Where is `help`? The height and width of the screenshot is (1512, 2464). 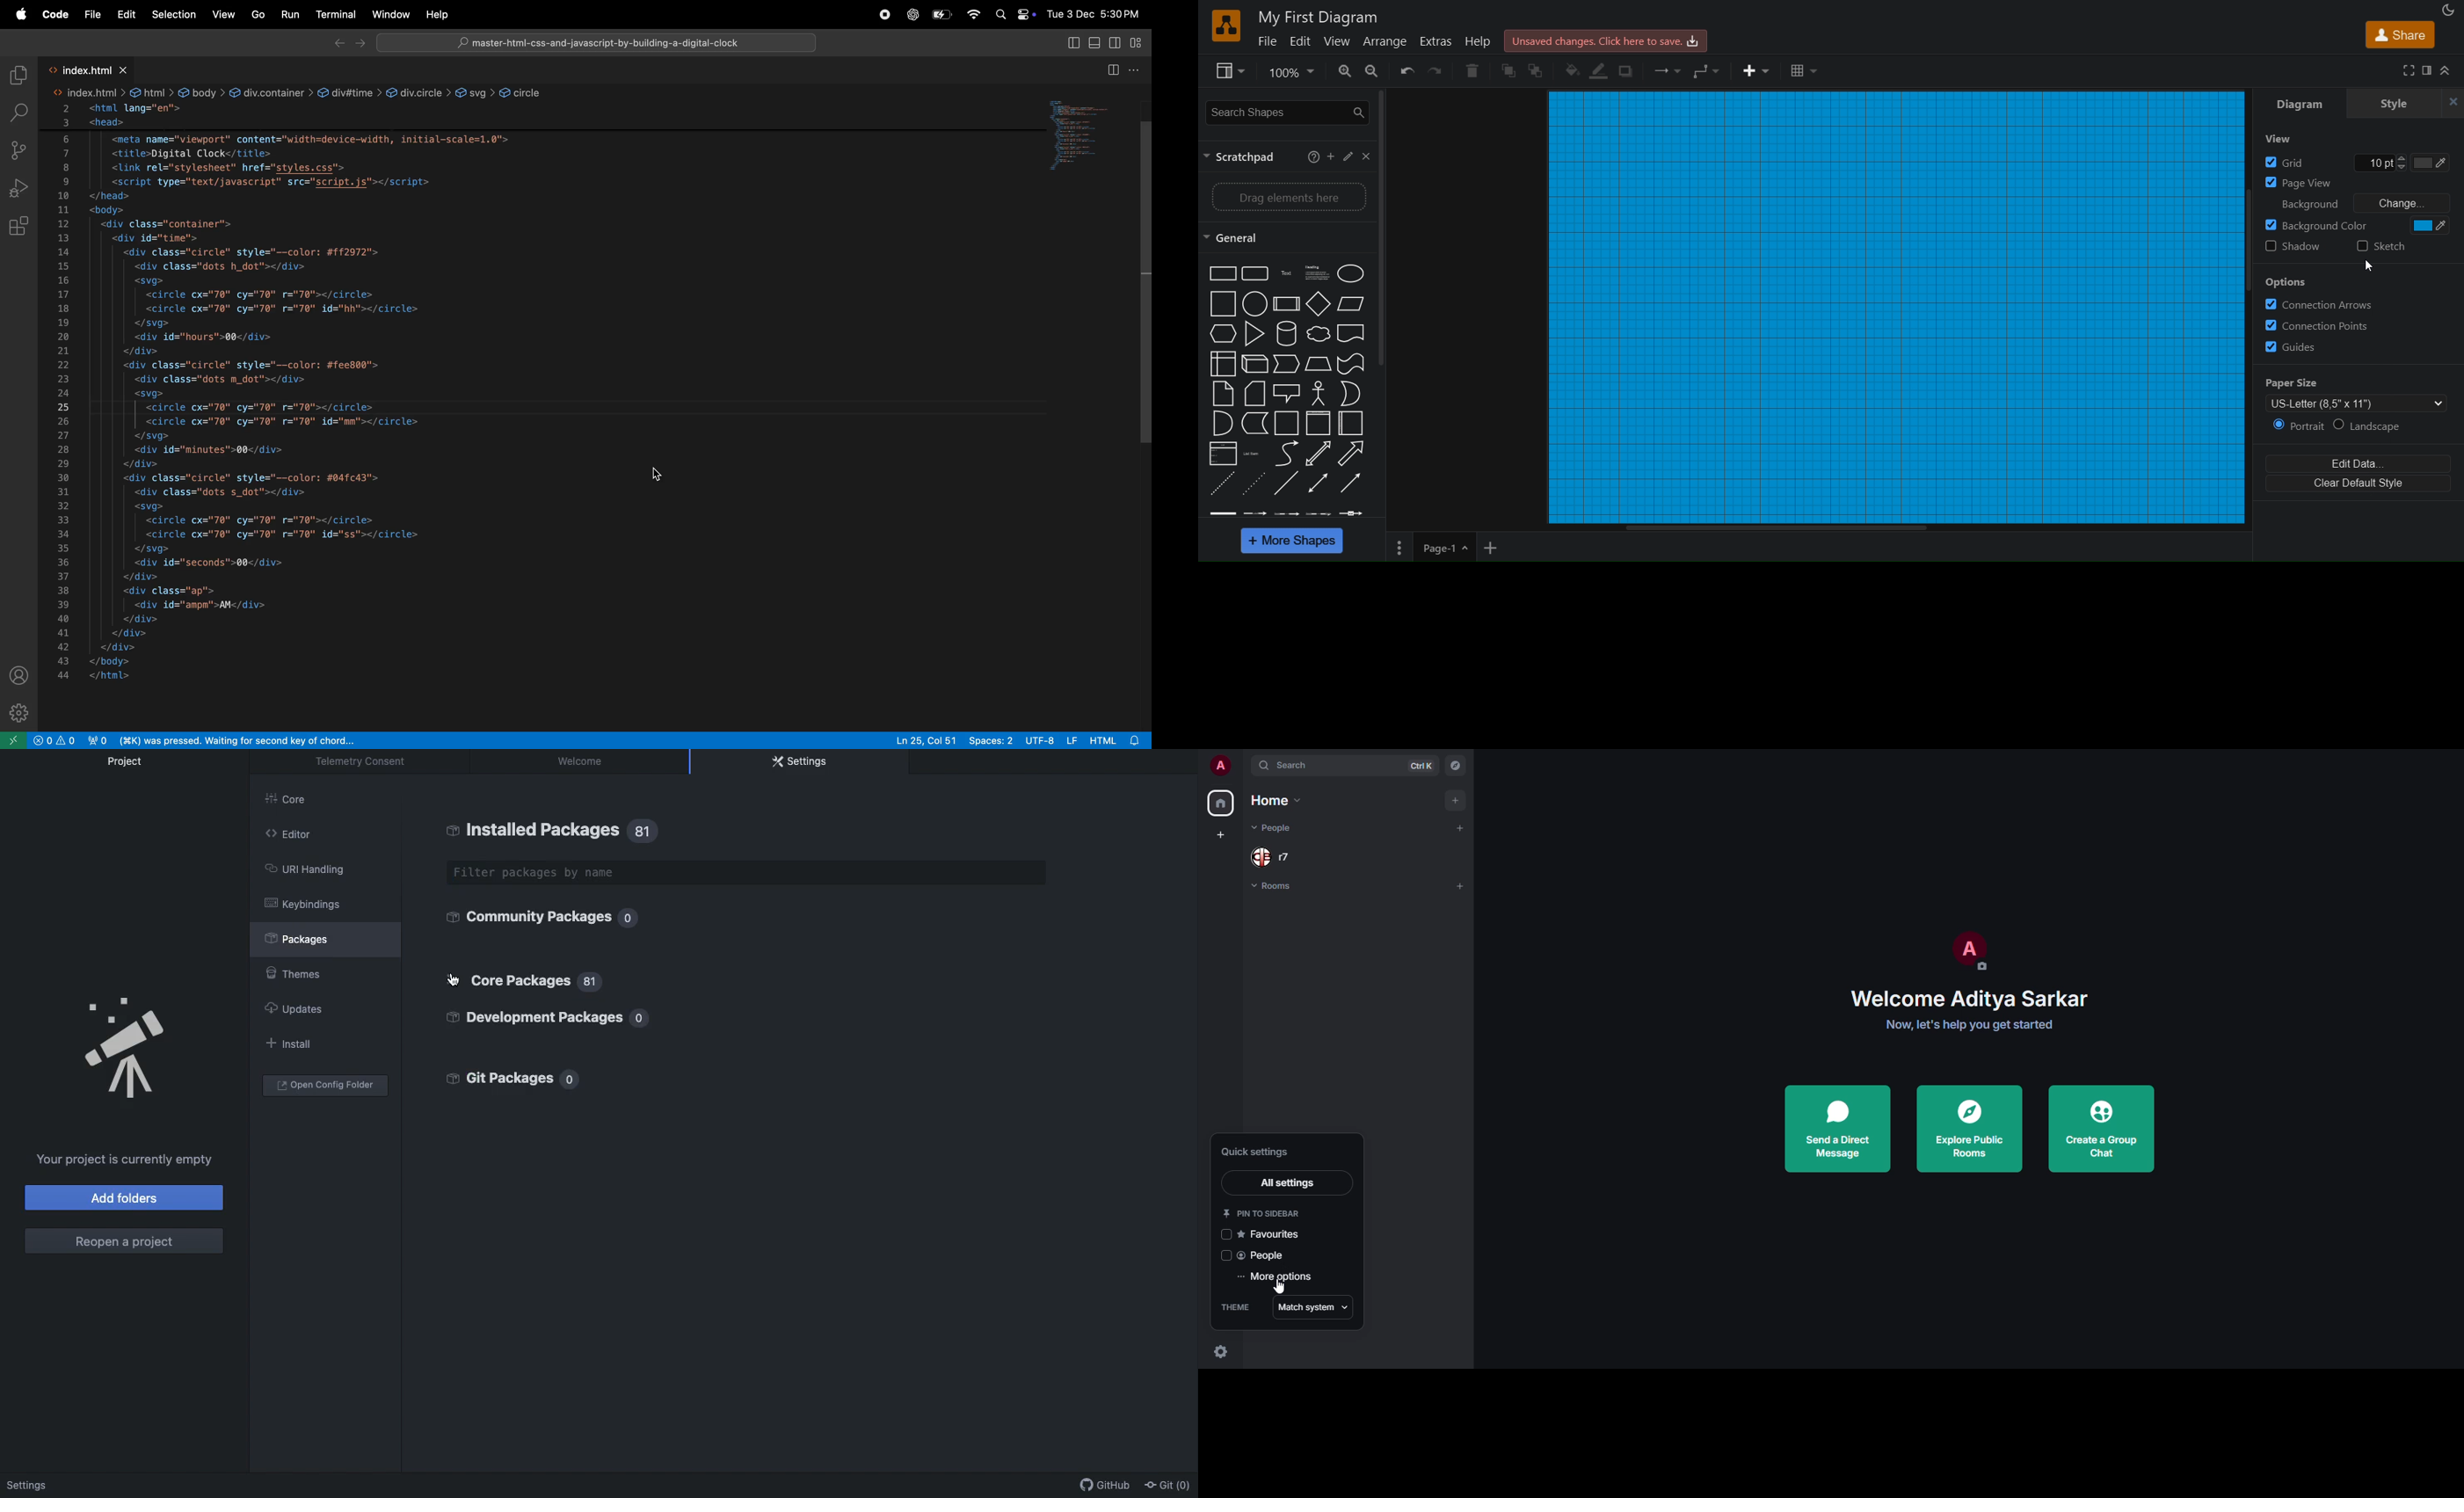 help is located at coordinates (1313, 158).